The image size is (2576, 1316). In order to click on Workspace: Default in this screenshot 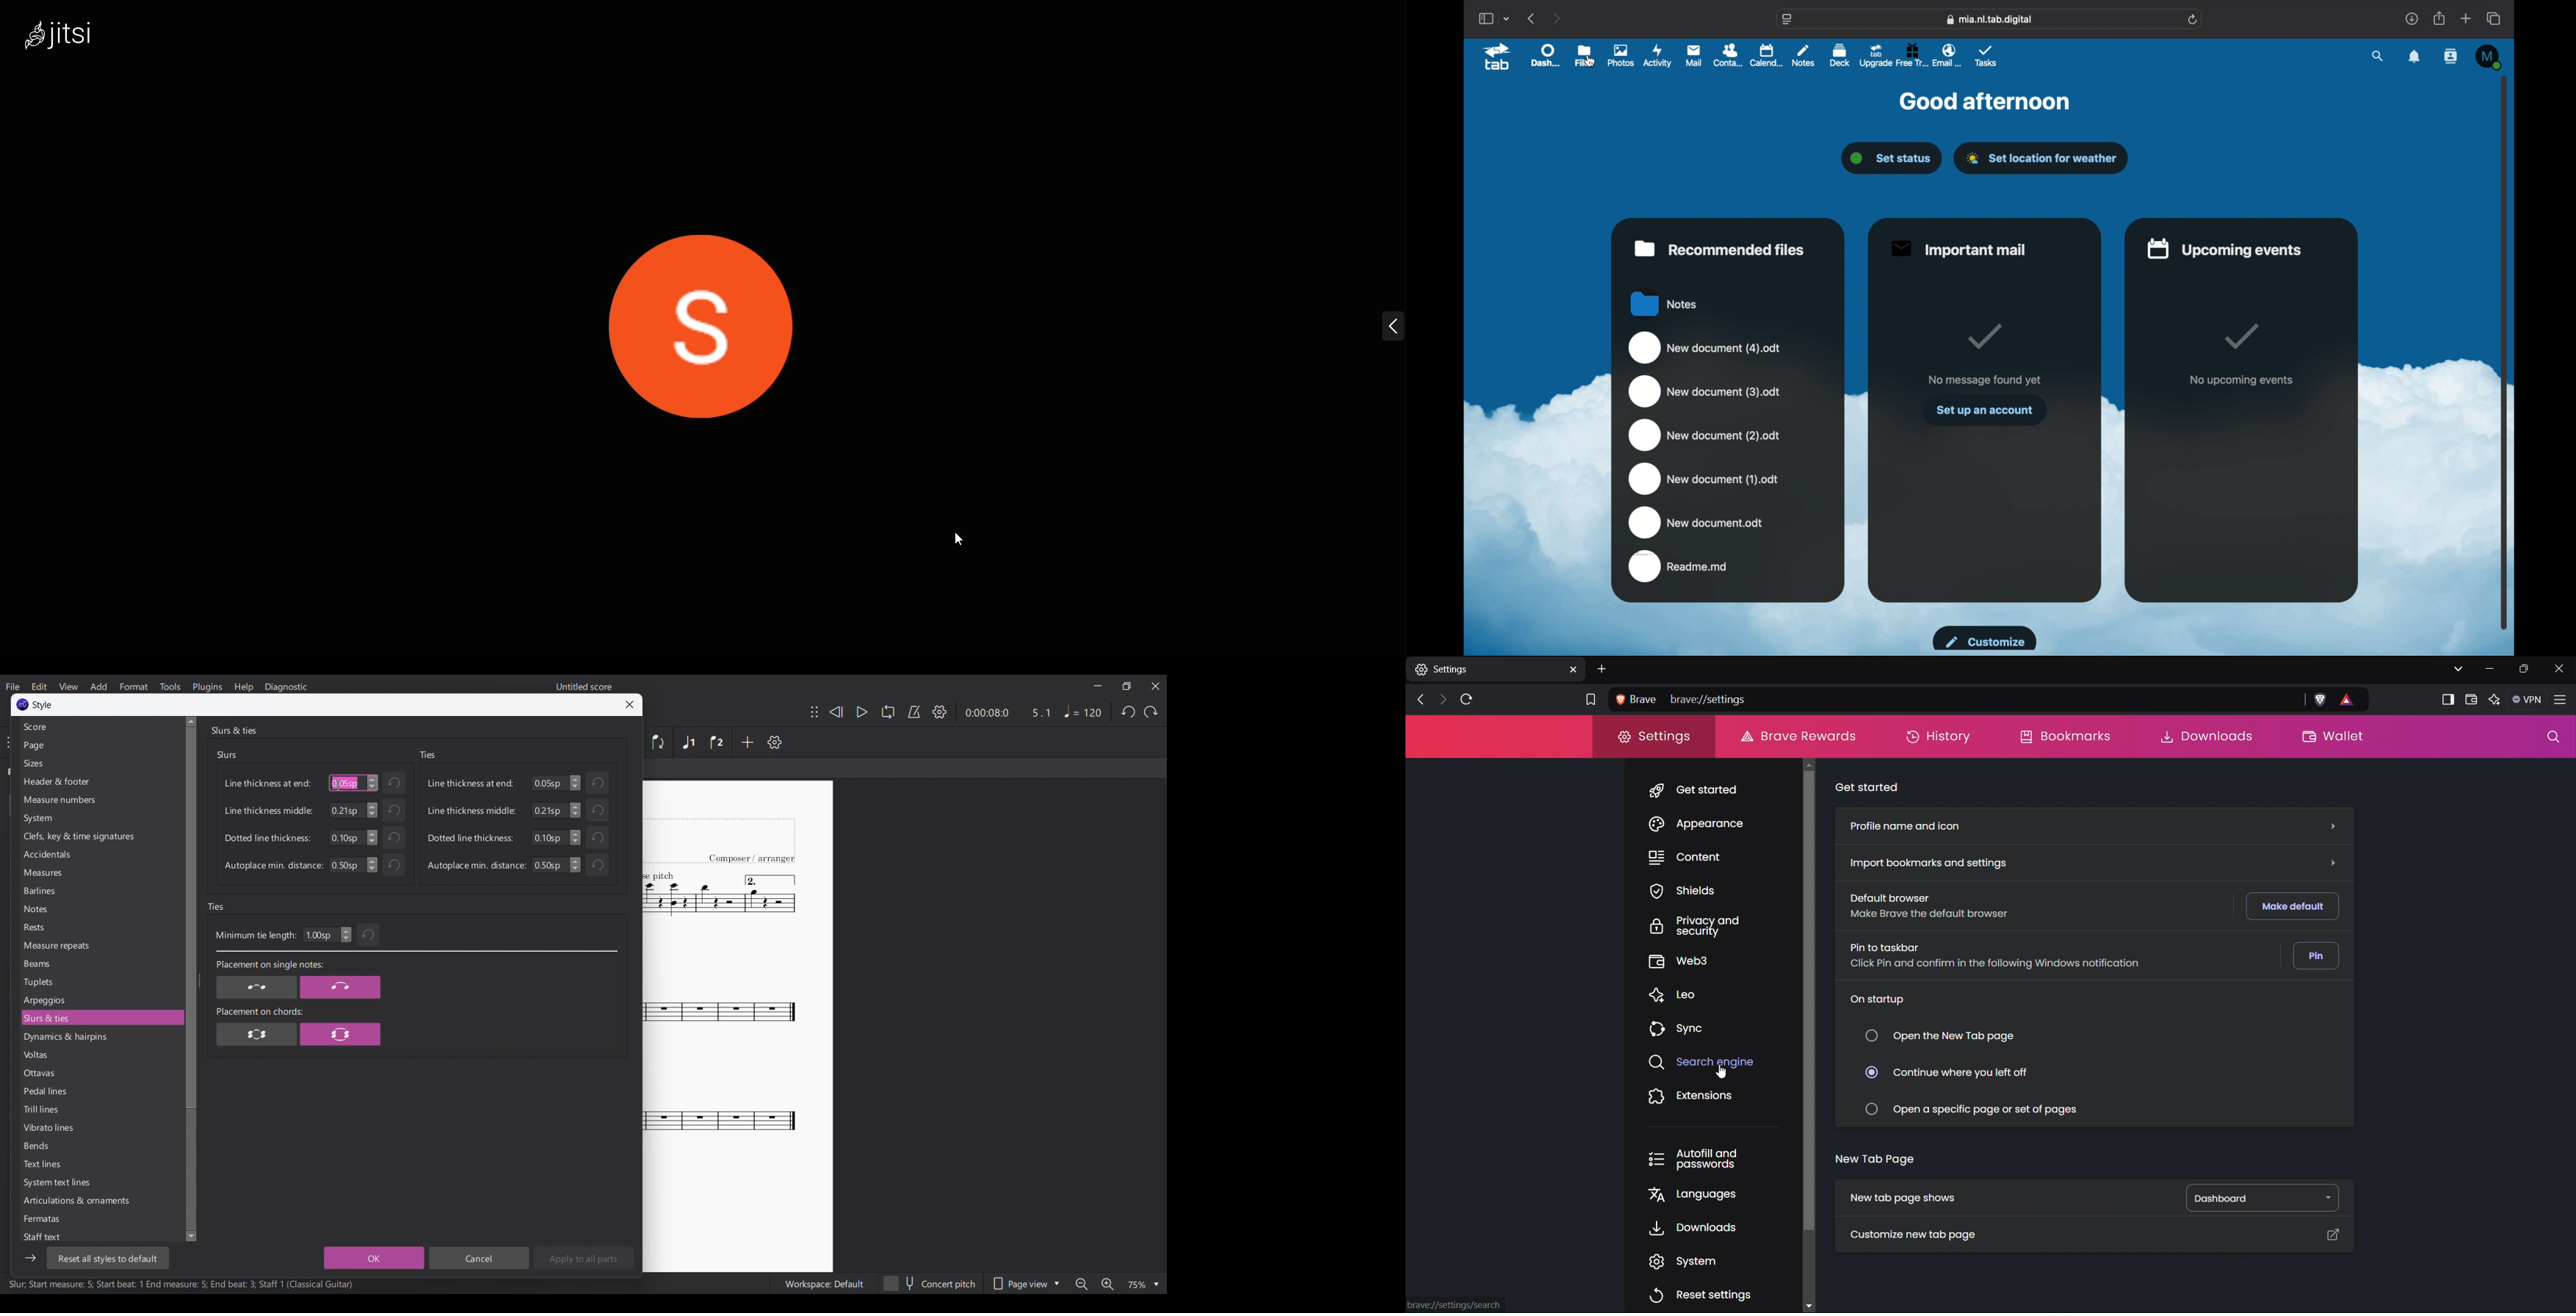, I will do `click(824, 1284)`.